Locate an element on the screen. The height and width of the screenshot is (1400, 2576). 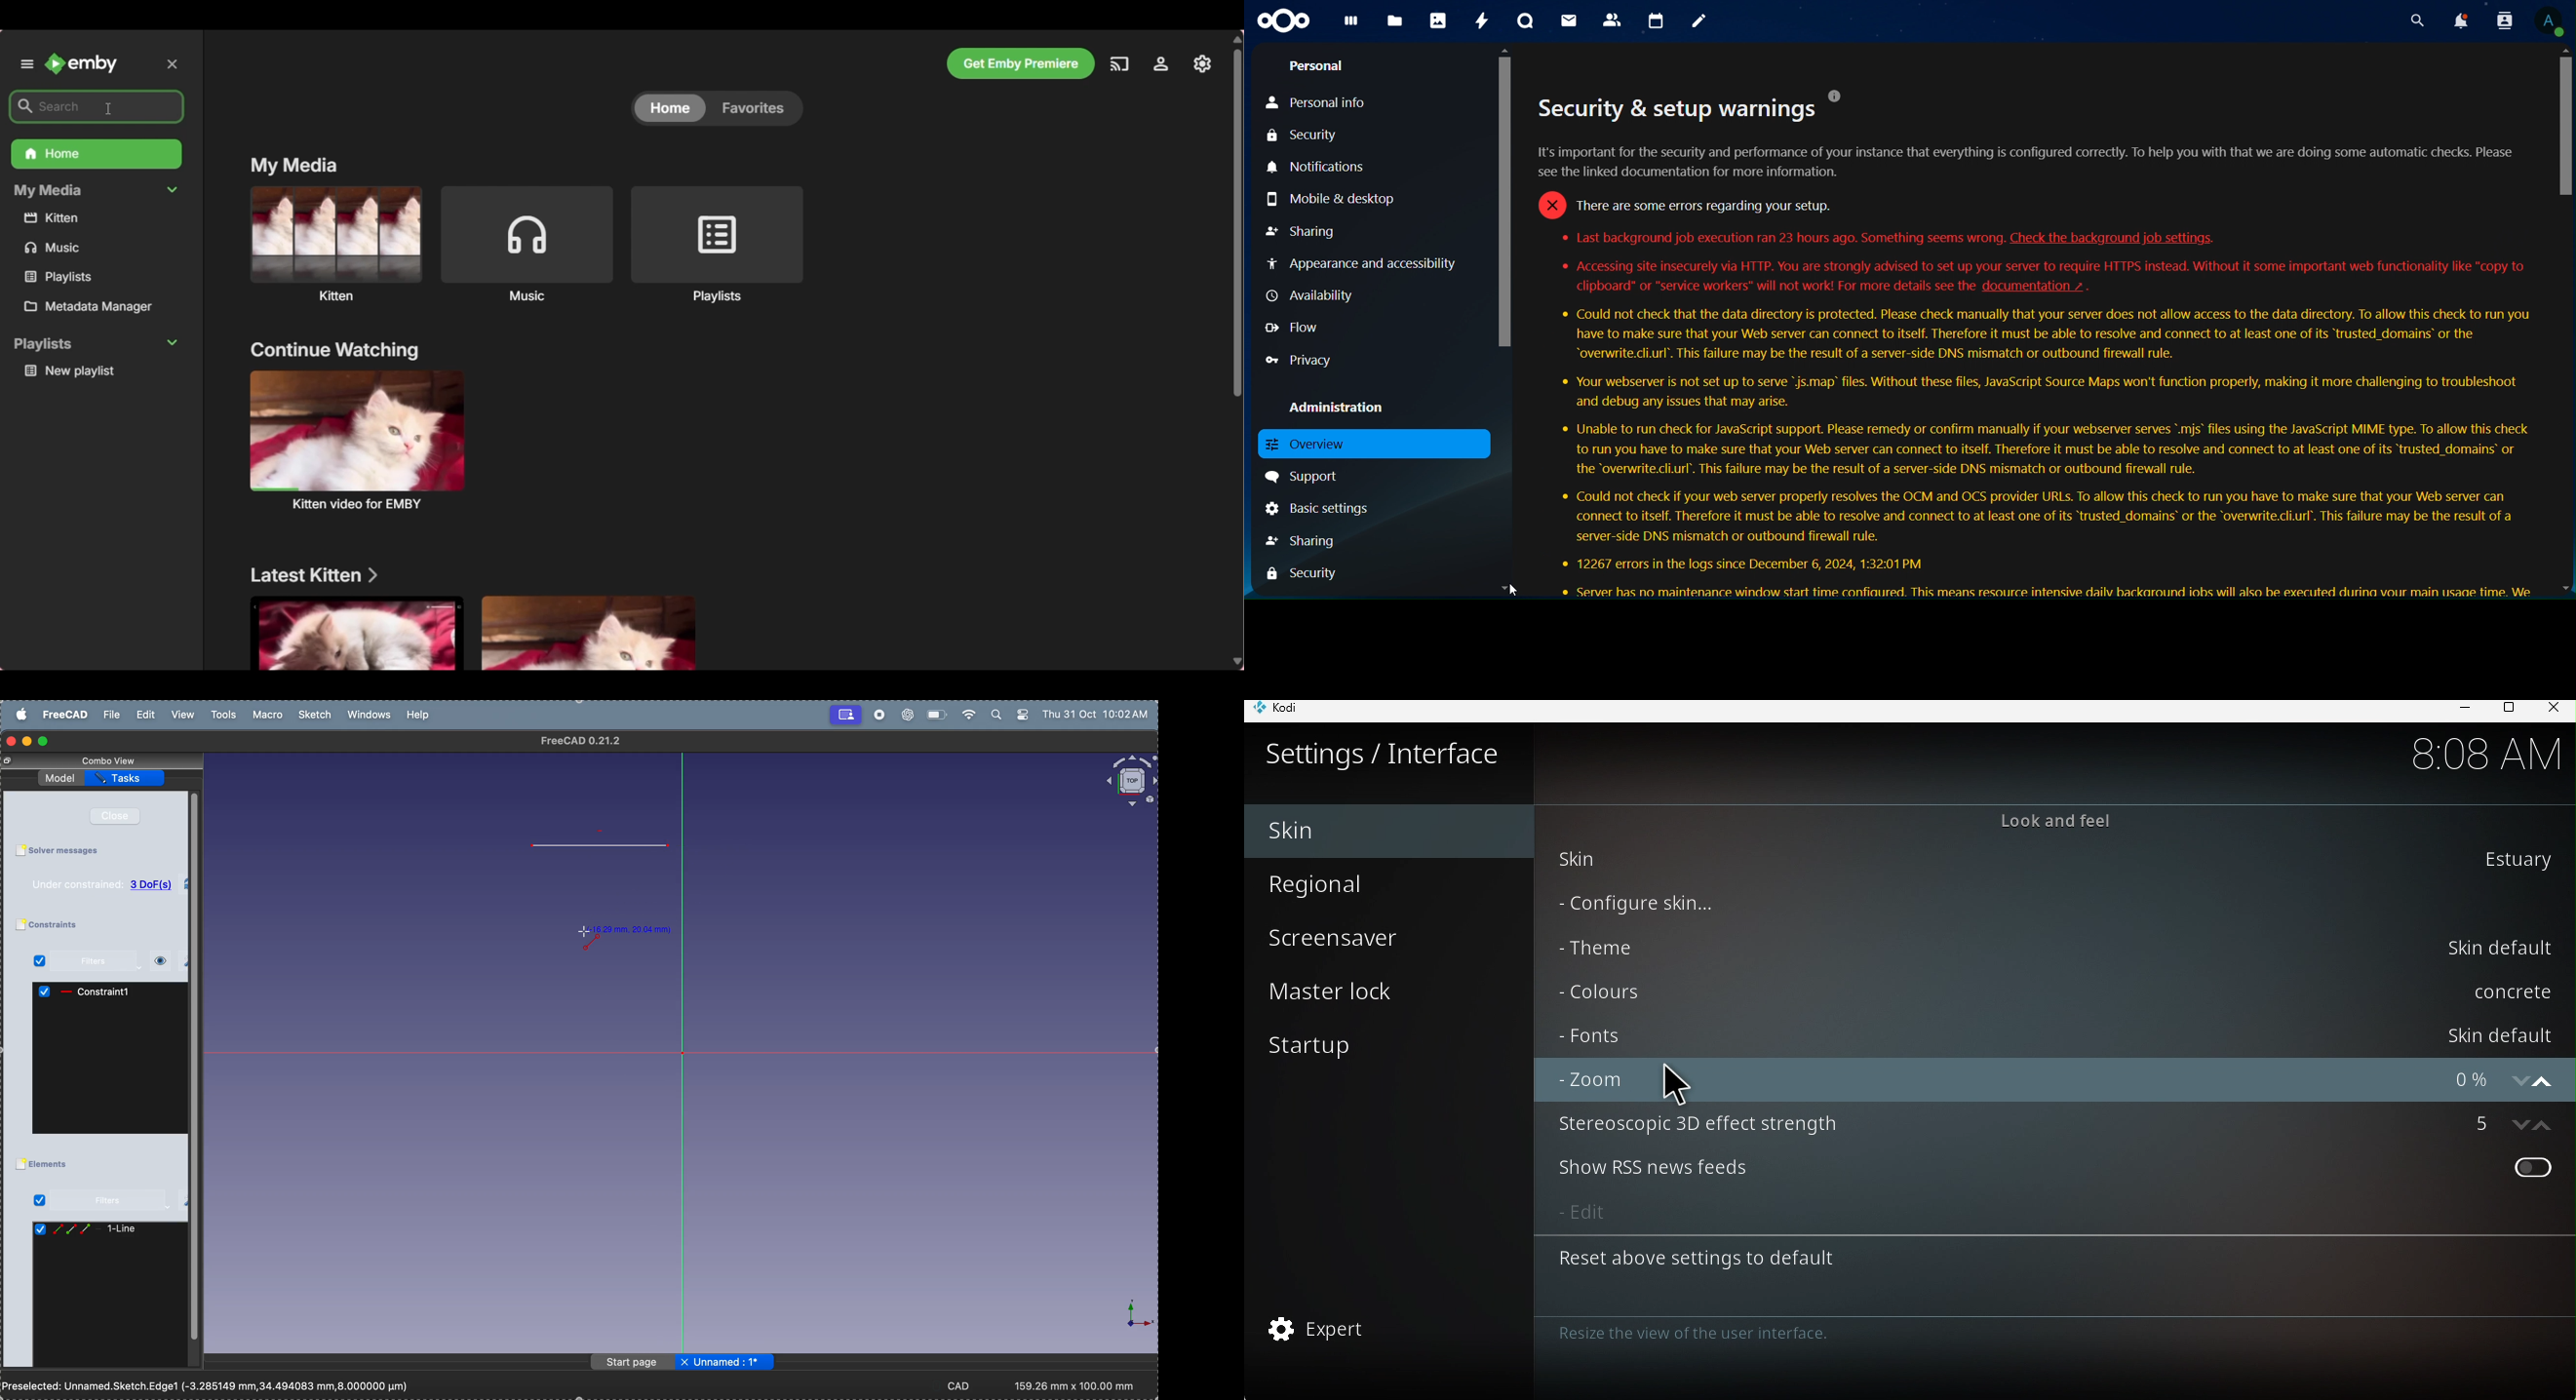
Recording is located at coordinates (846, 713).